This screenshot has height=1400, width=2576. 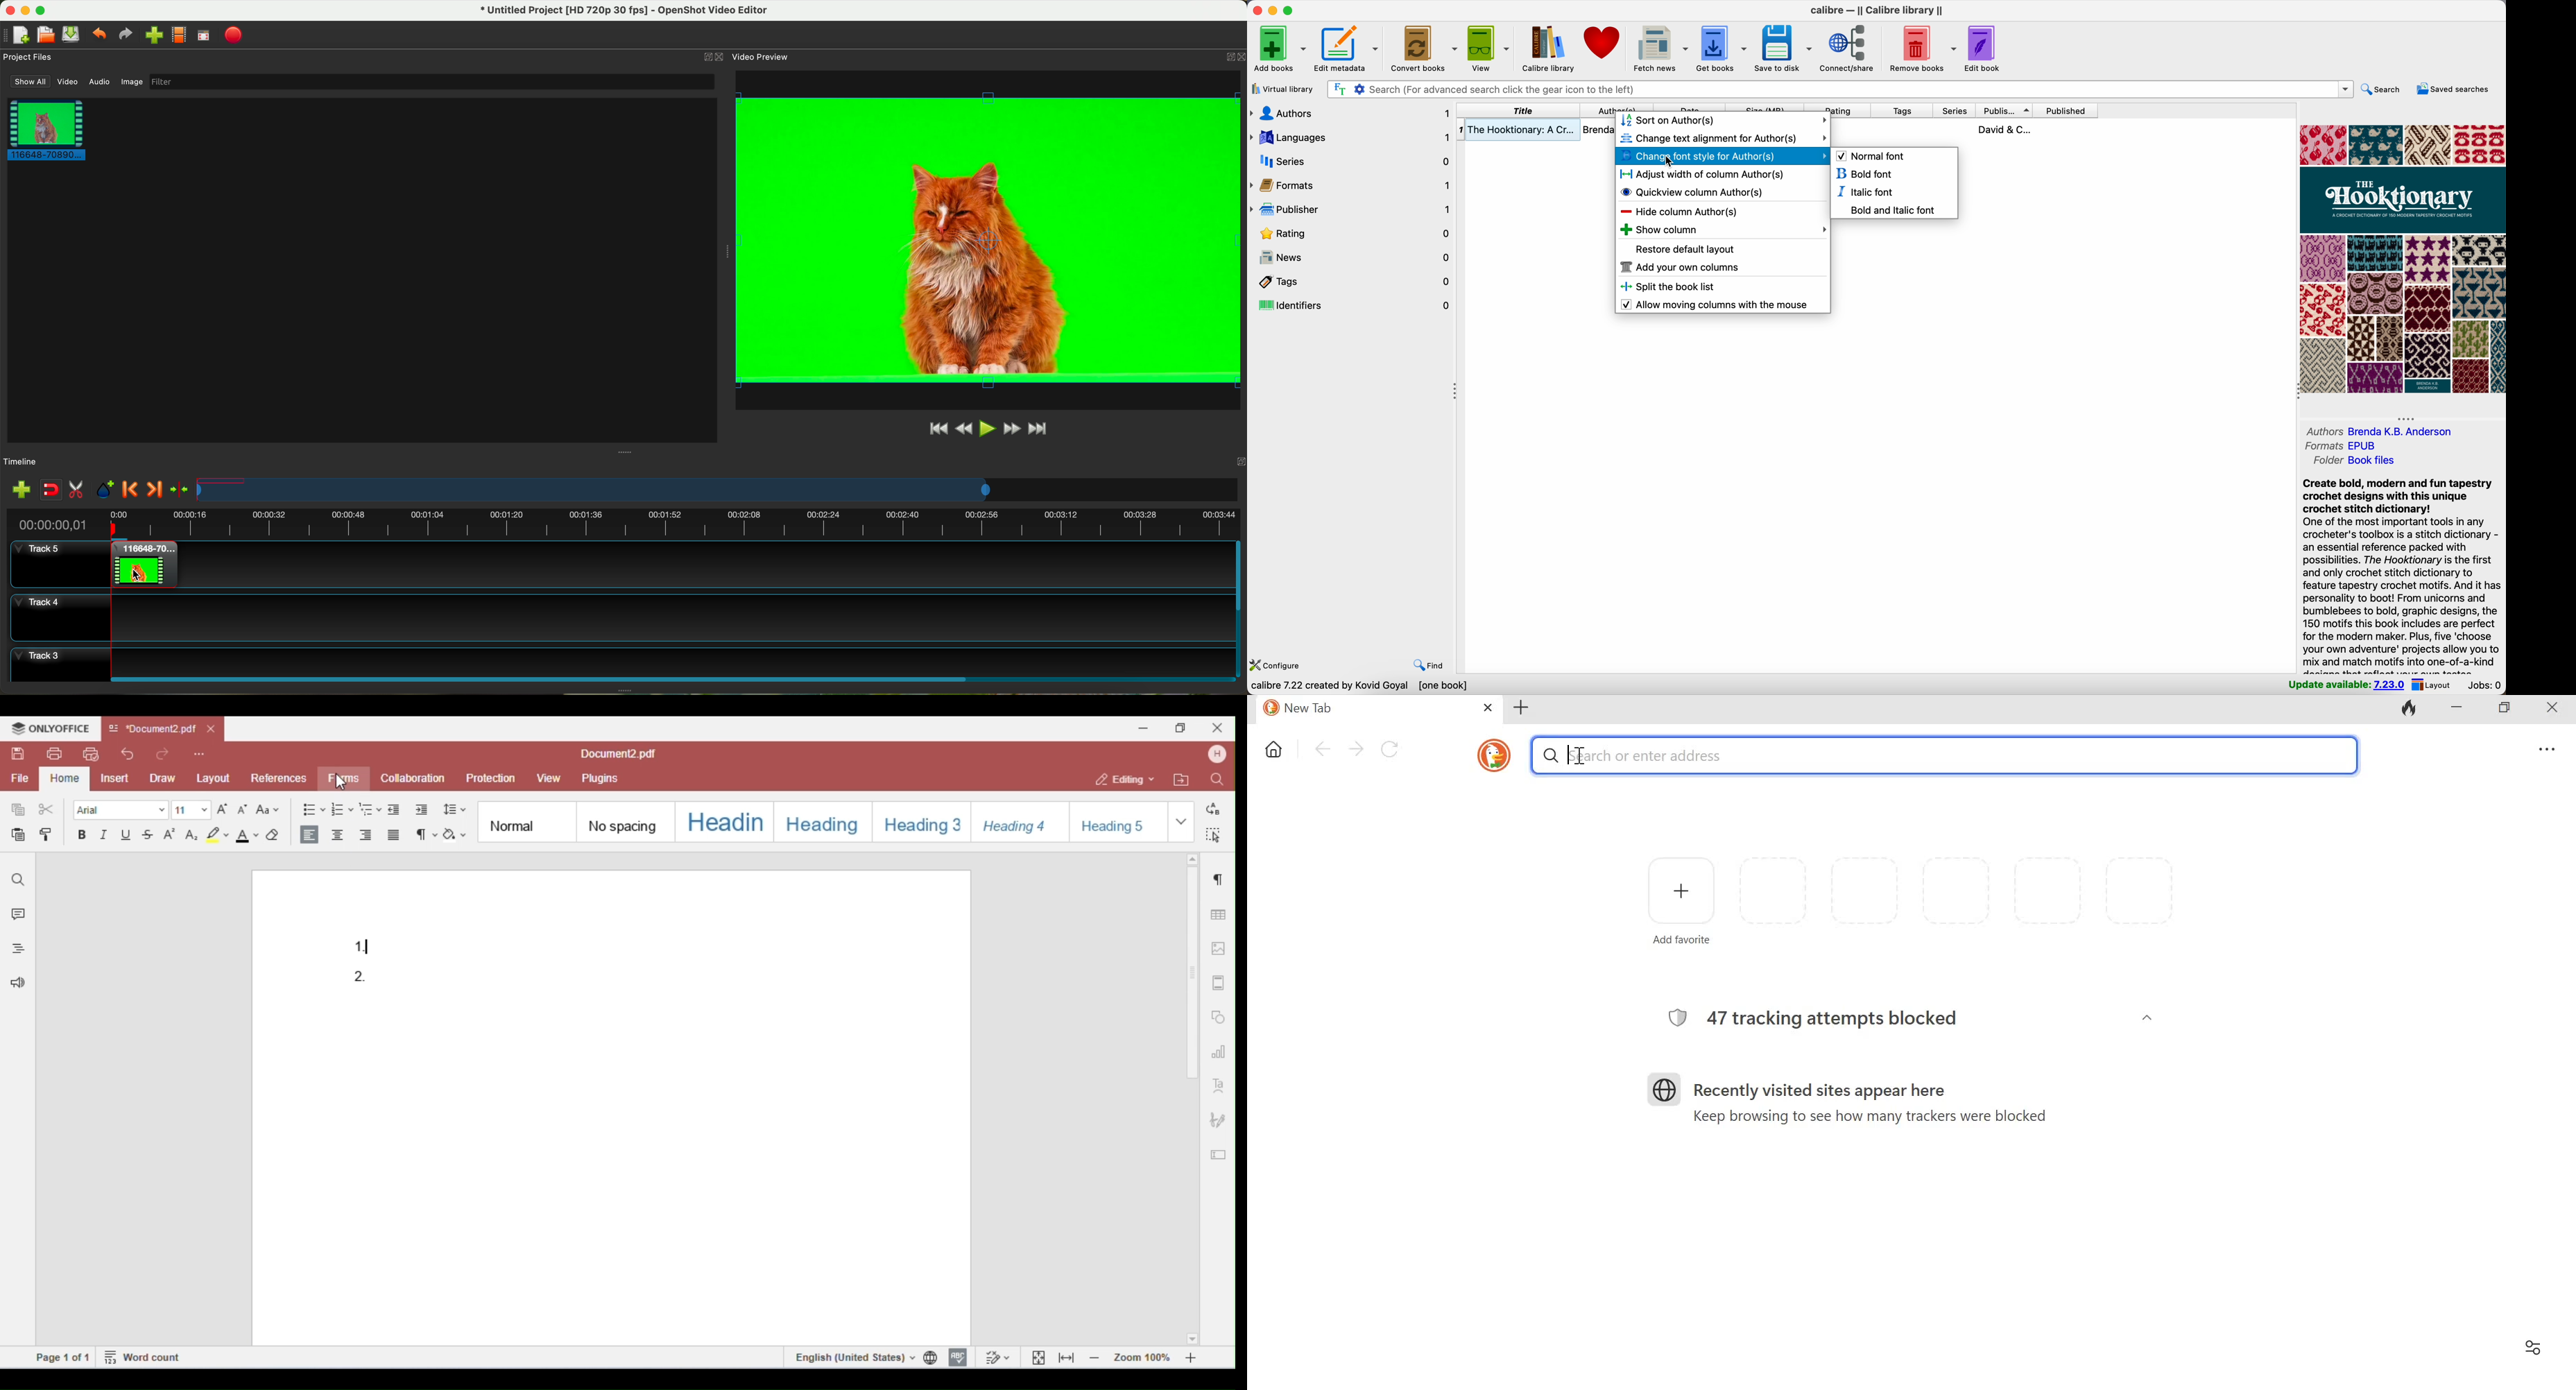 What do you see at coordinates (621, 660) in the screenshot?
I see `track 3` at bounding box center [621, 660].